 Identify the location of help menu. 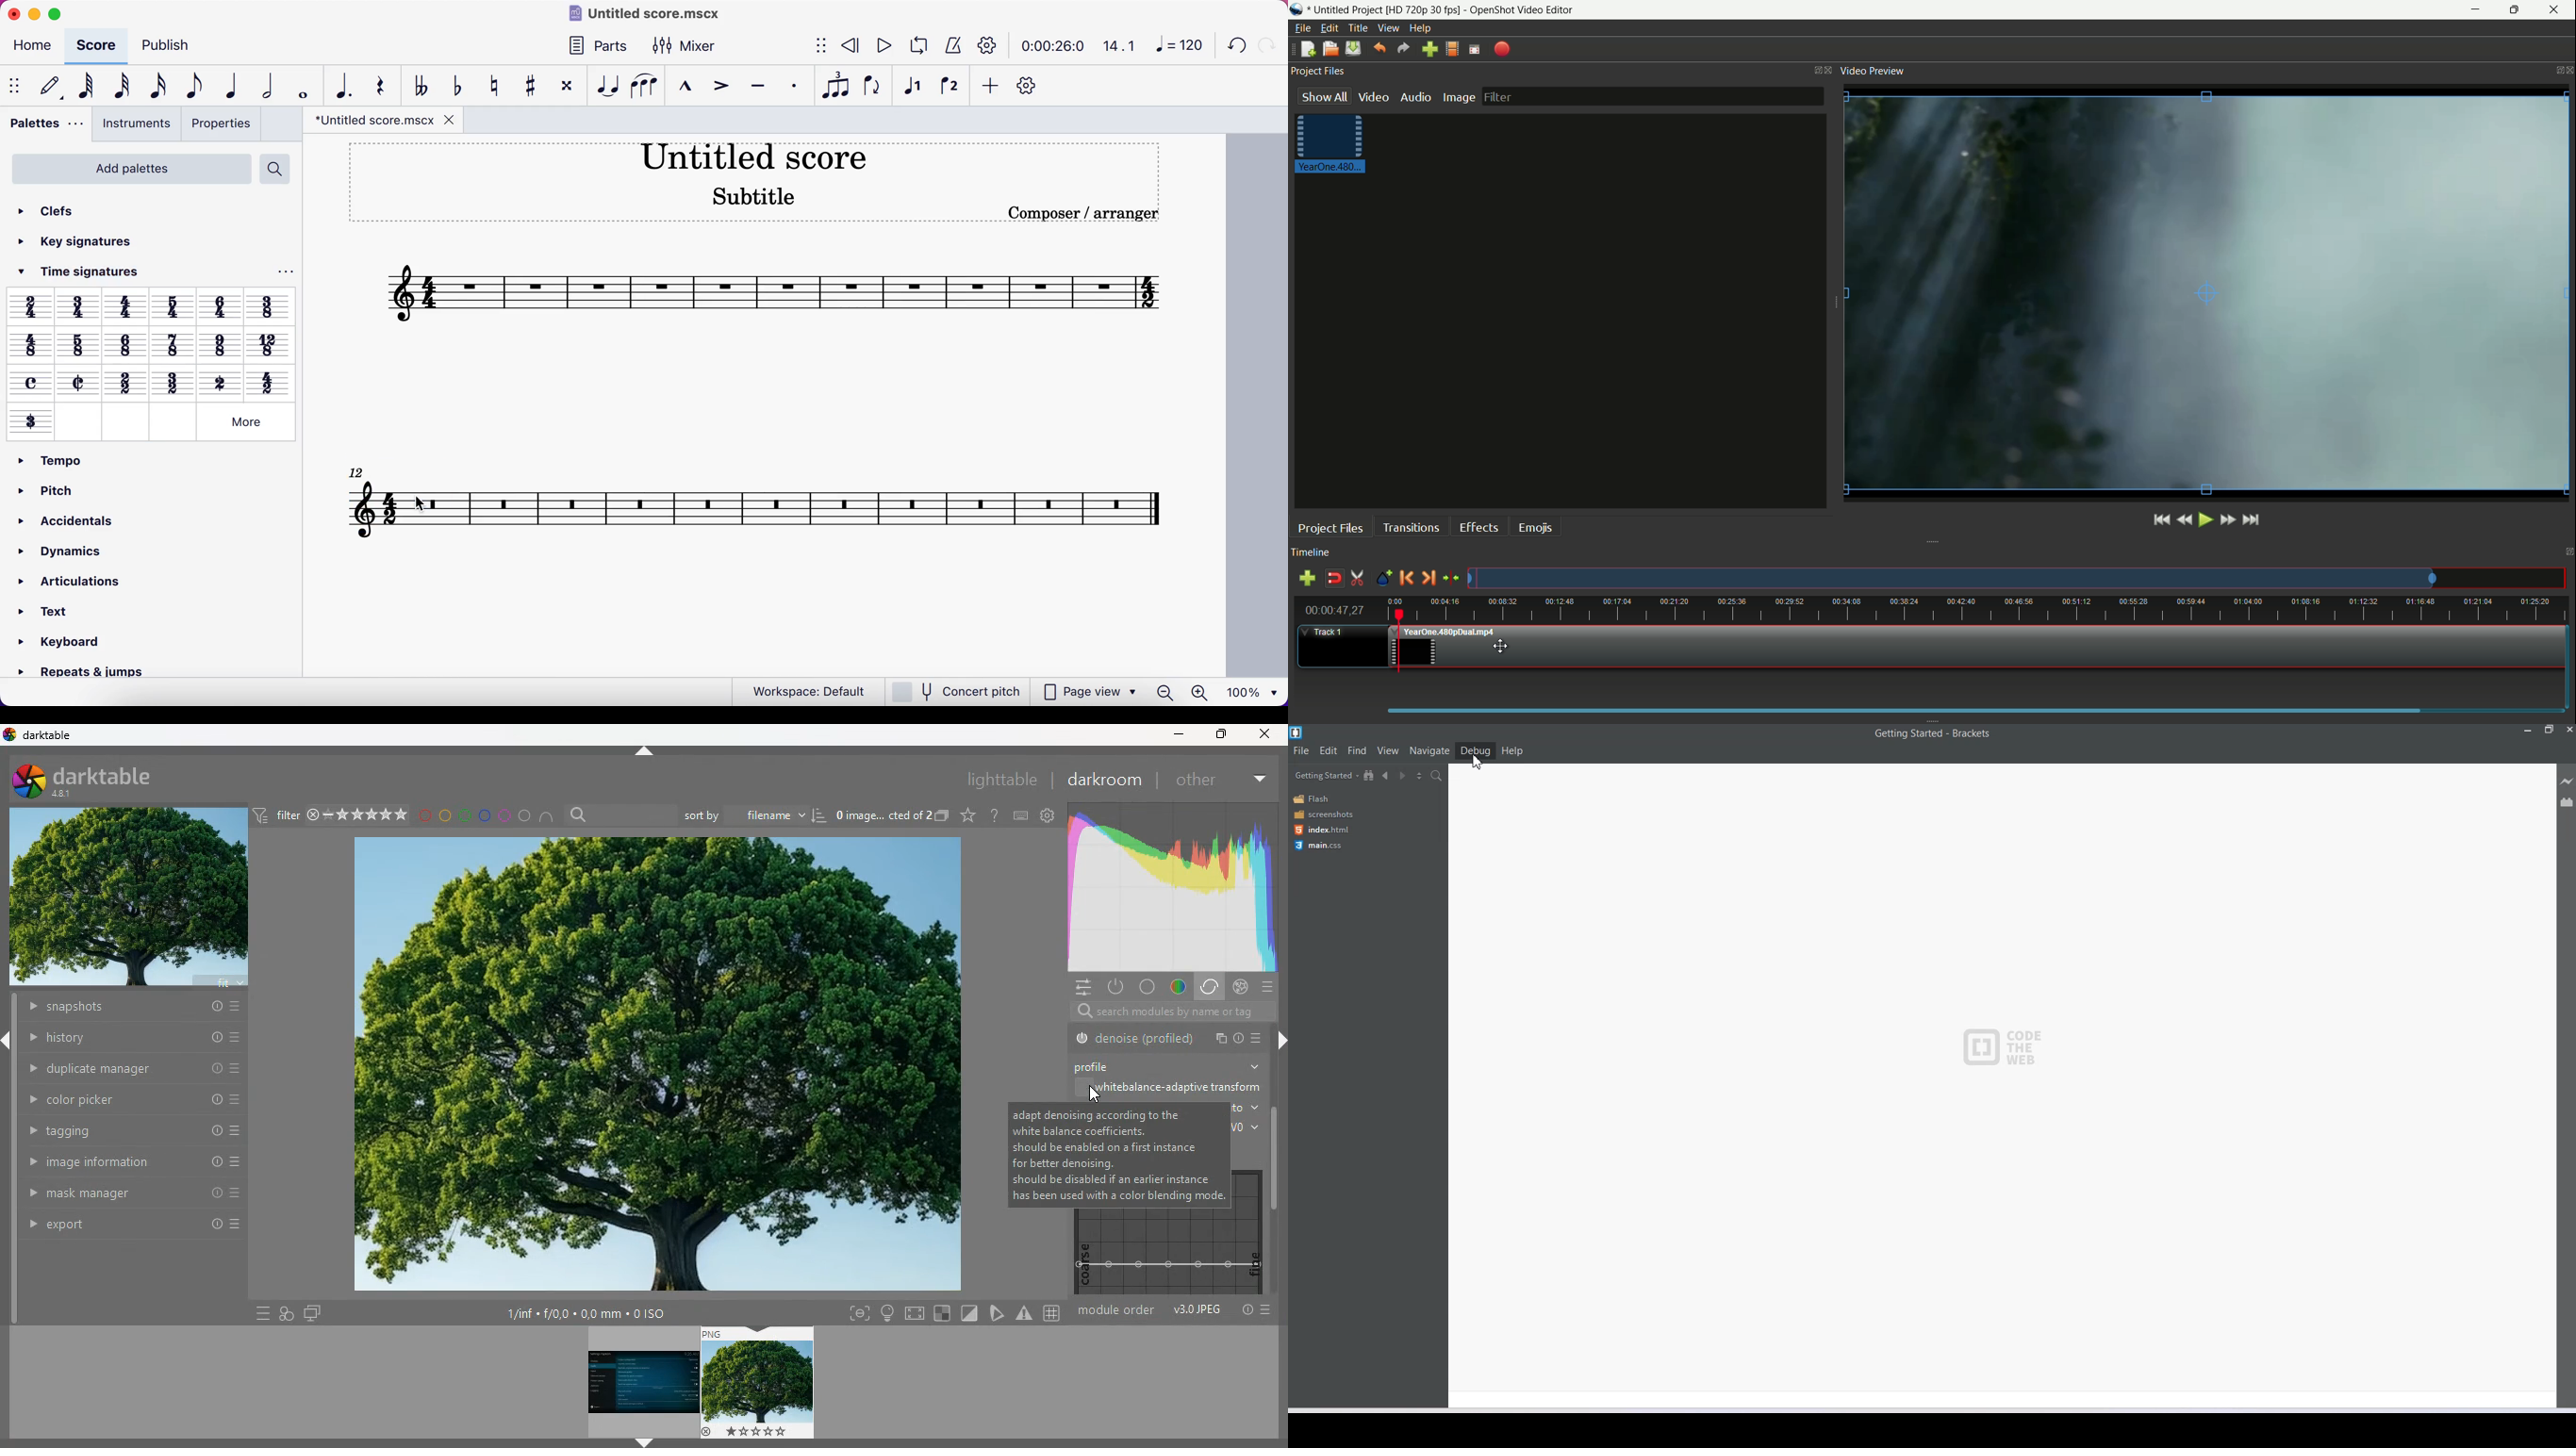
(1421, 27).